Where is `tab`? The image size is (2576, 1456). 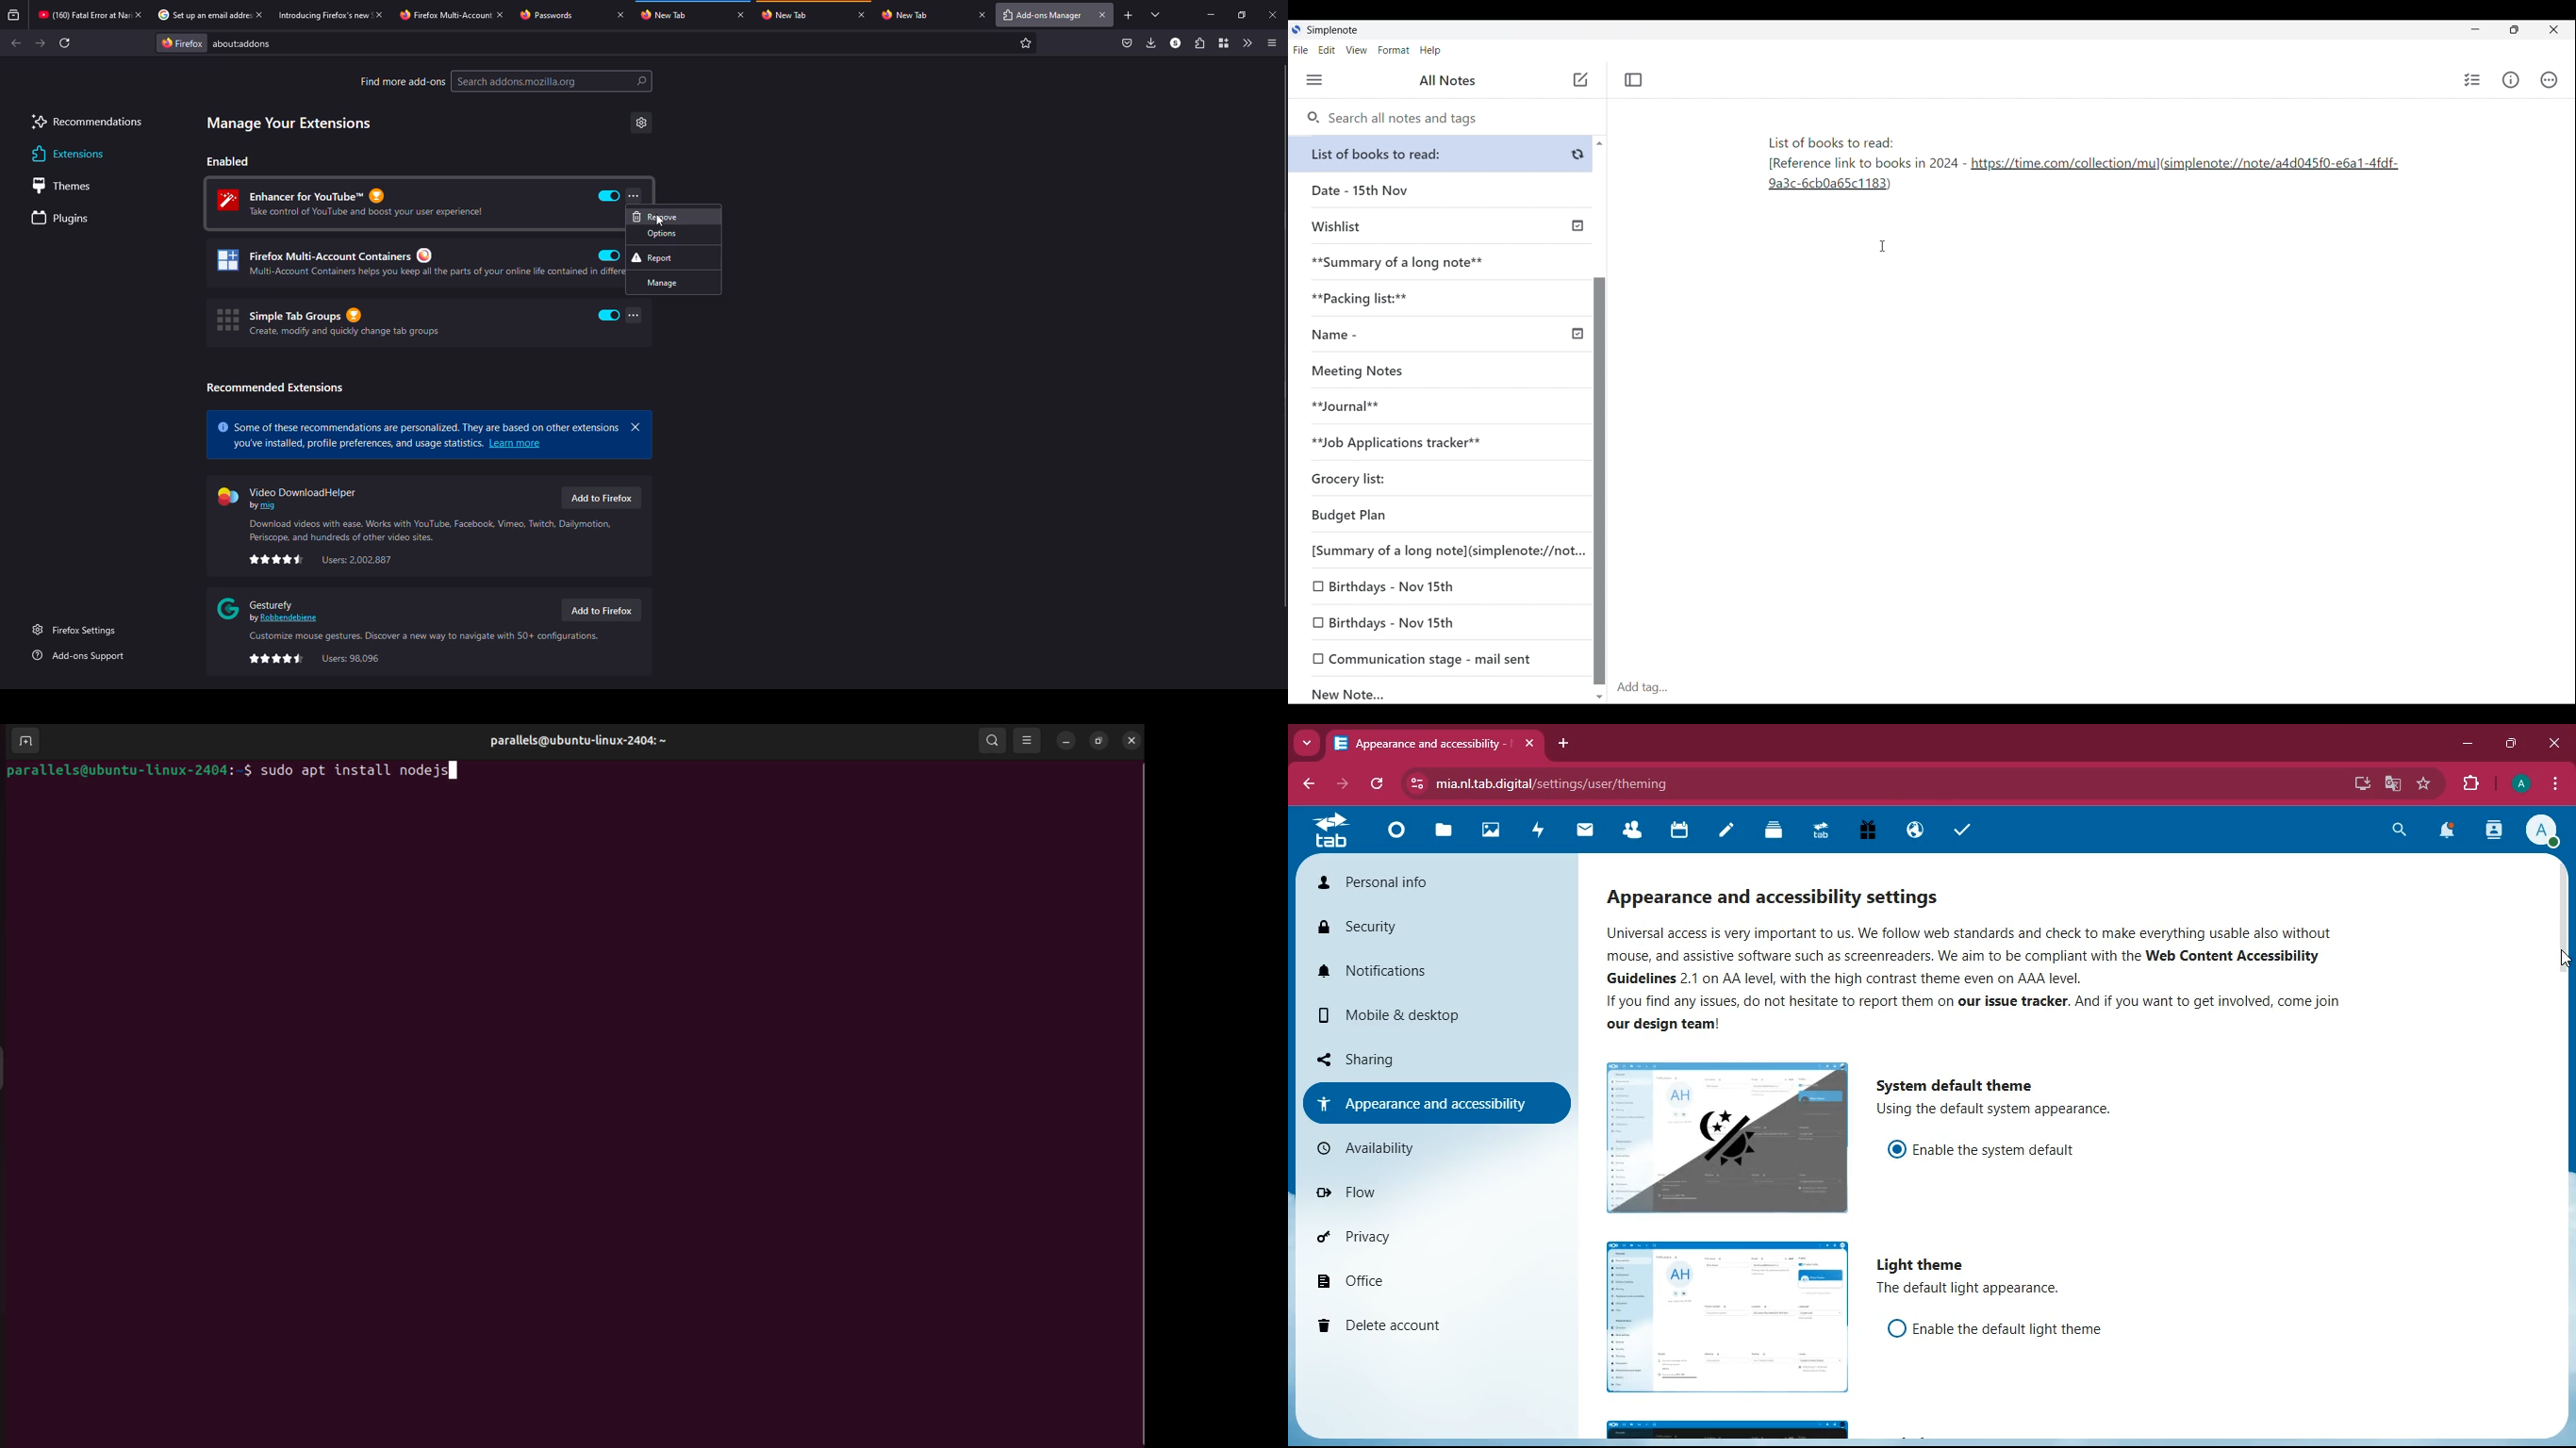 tab is located at coordinates (444, 15).